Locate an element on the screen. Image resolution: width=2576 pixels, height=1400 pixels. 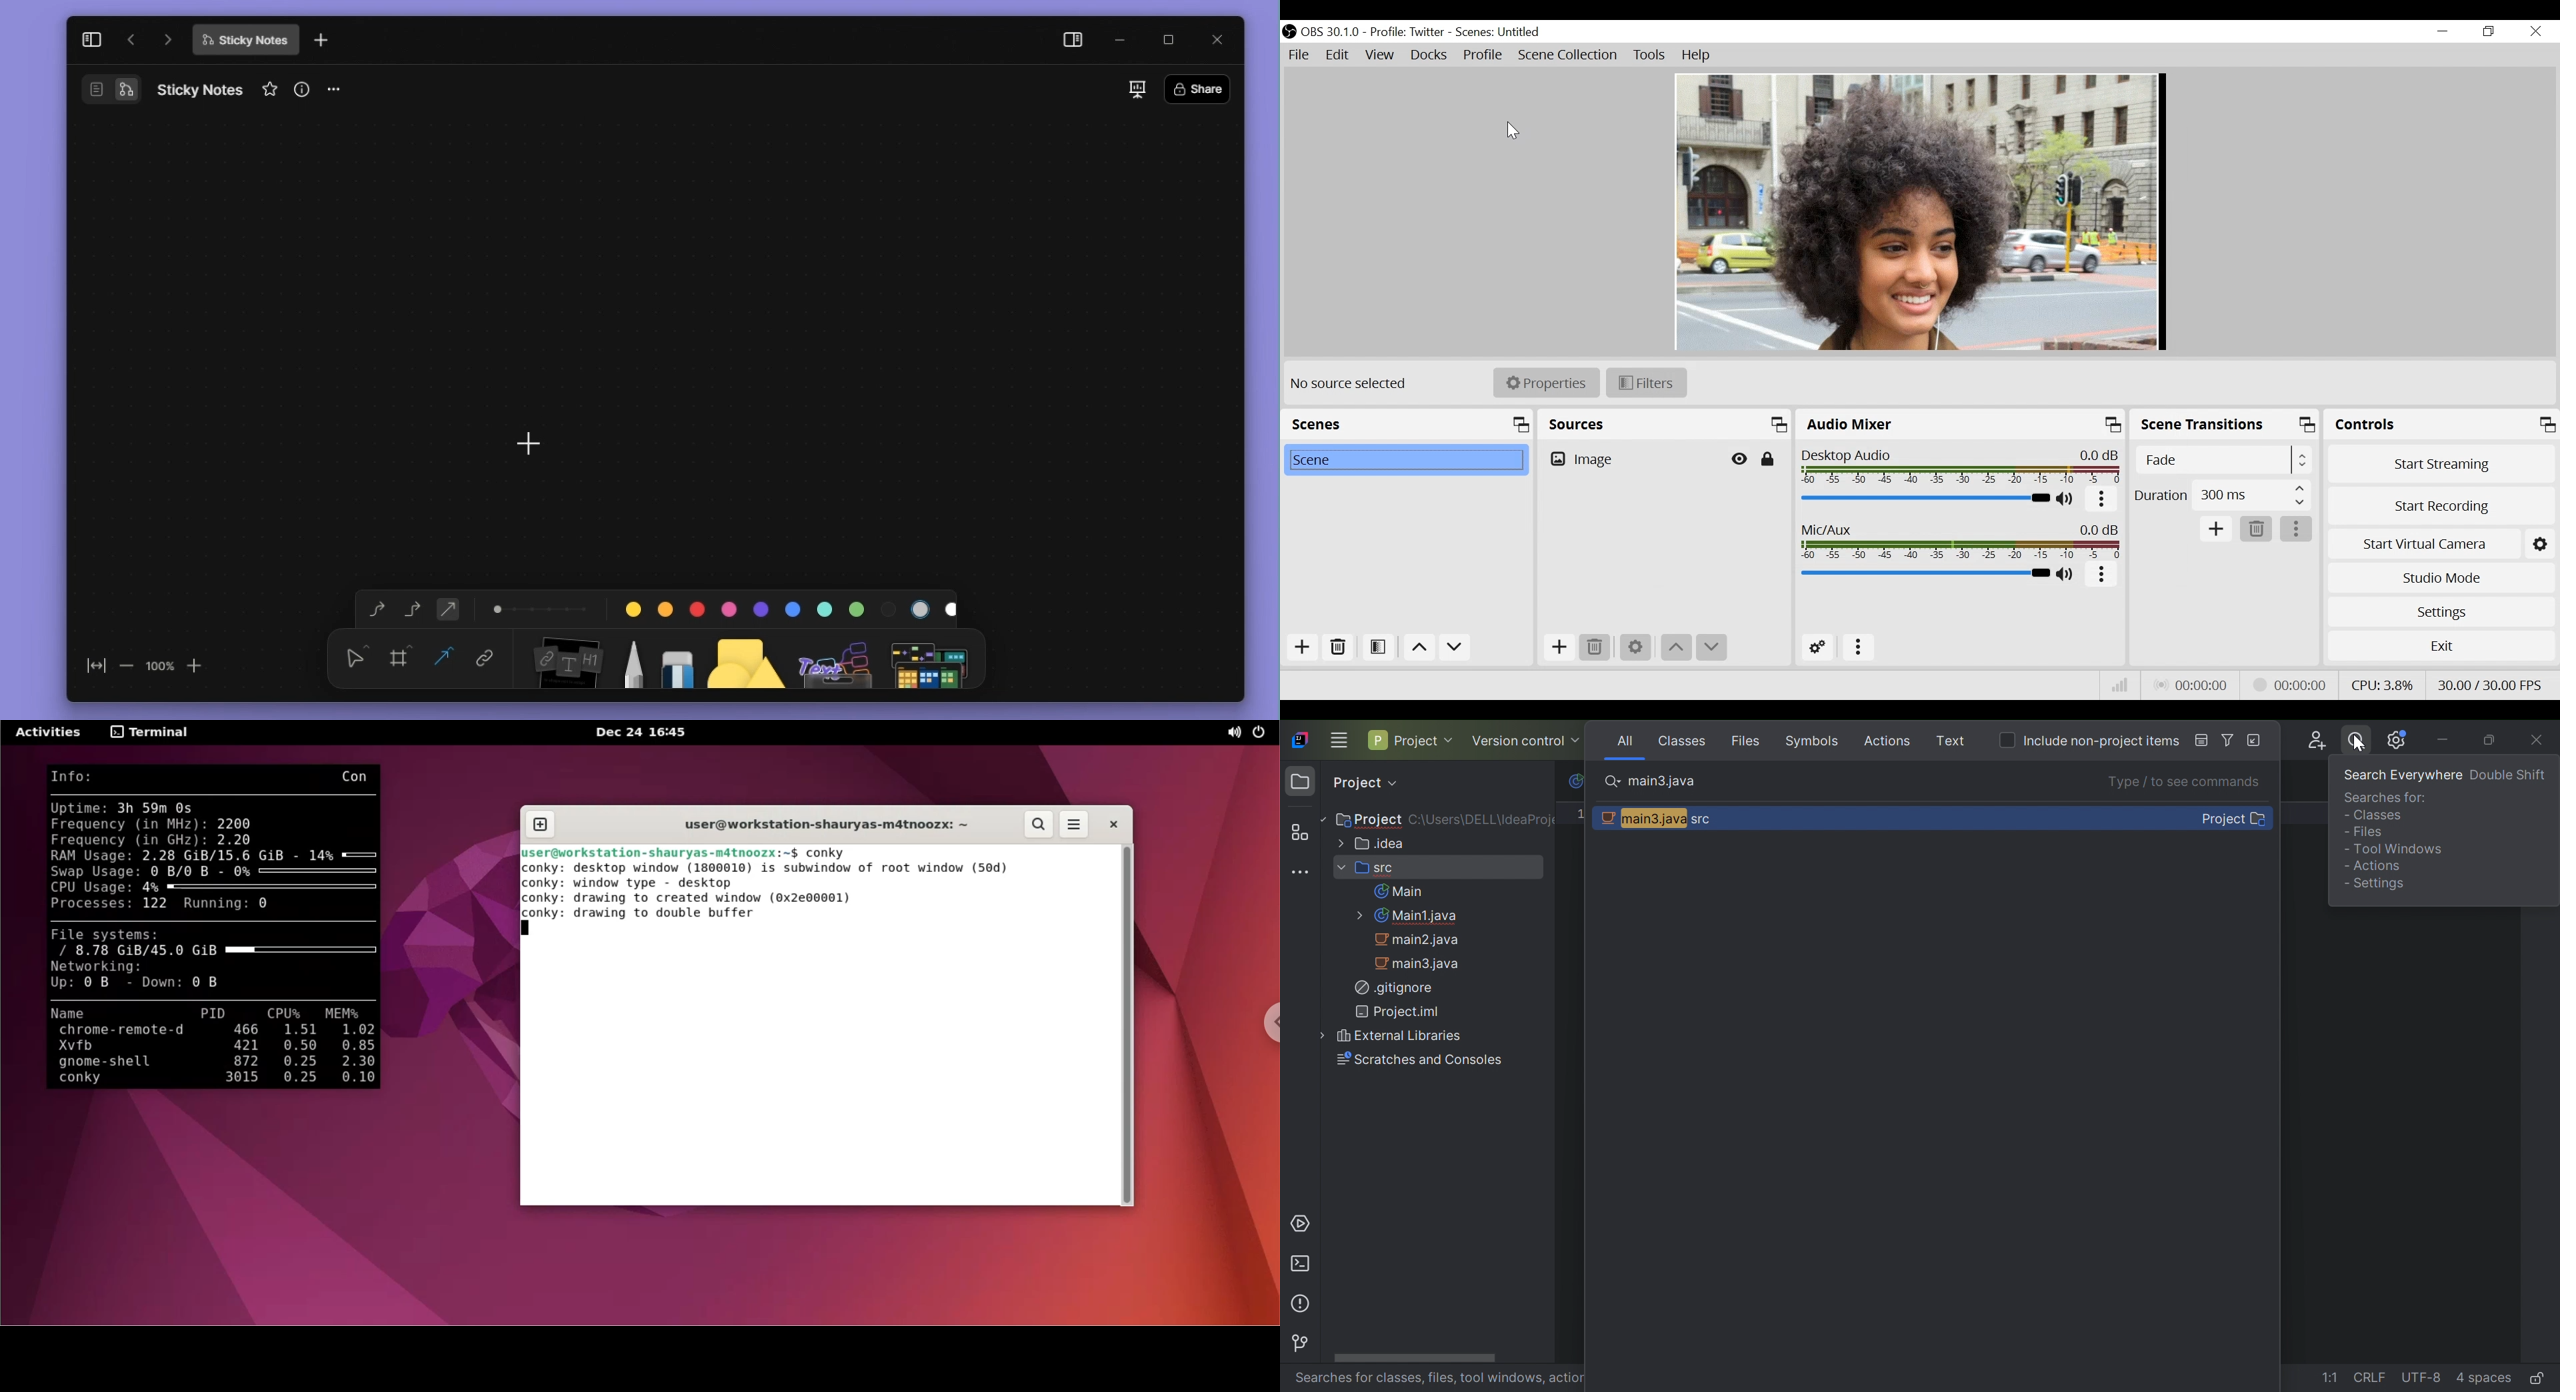
shape is located at coordinates (747, 657).